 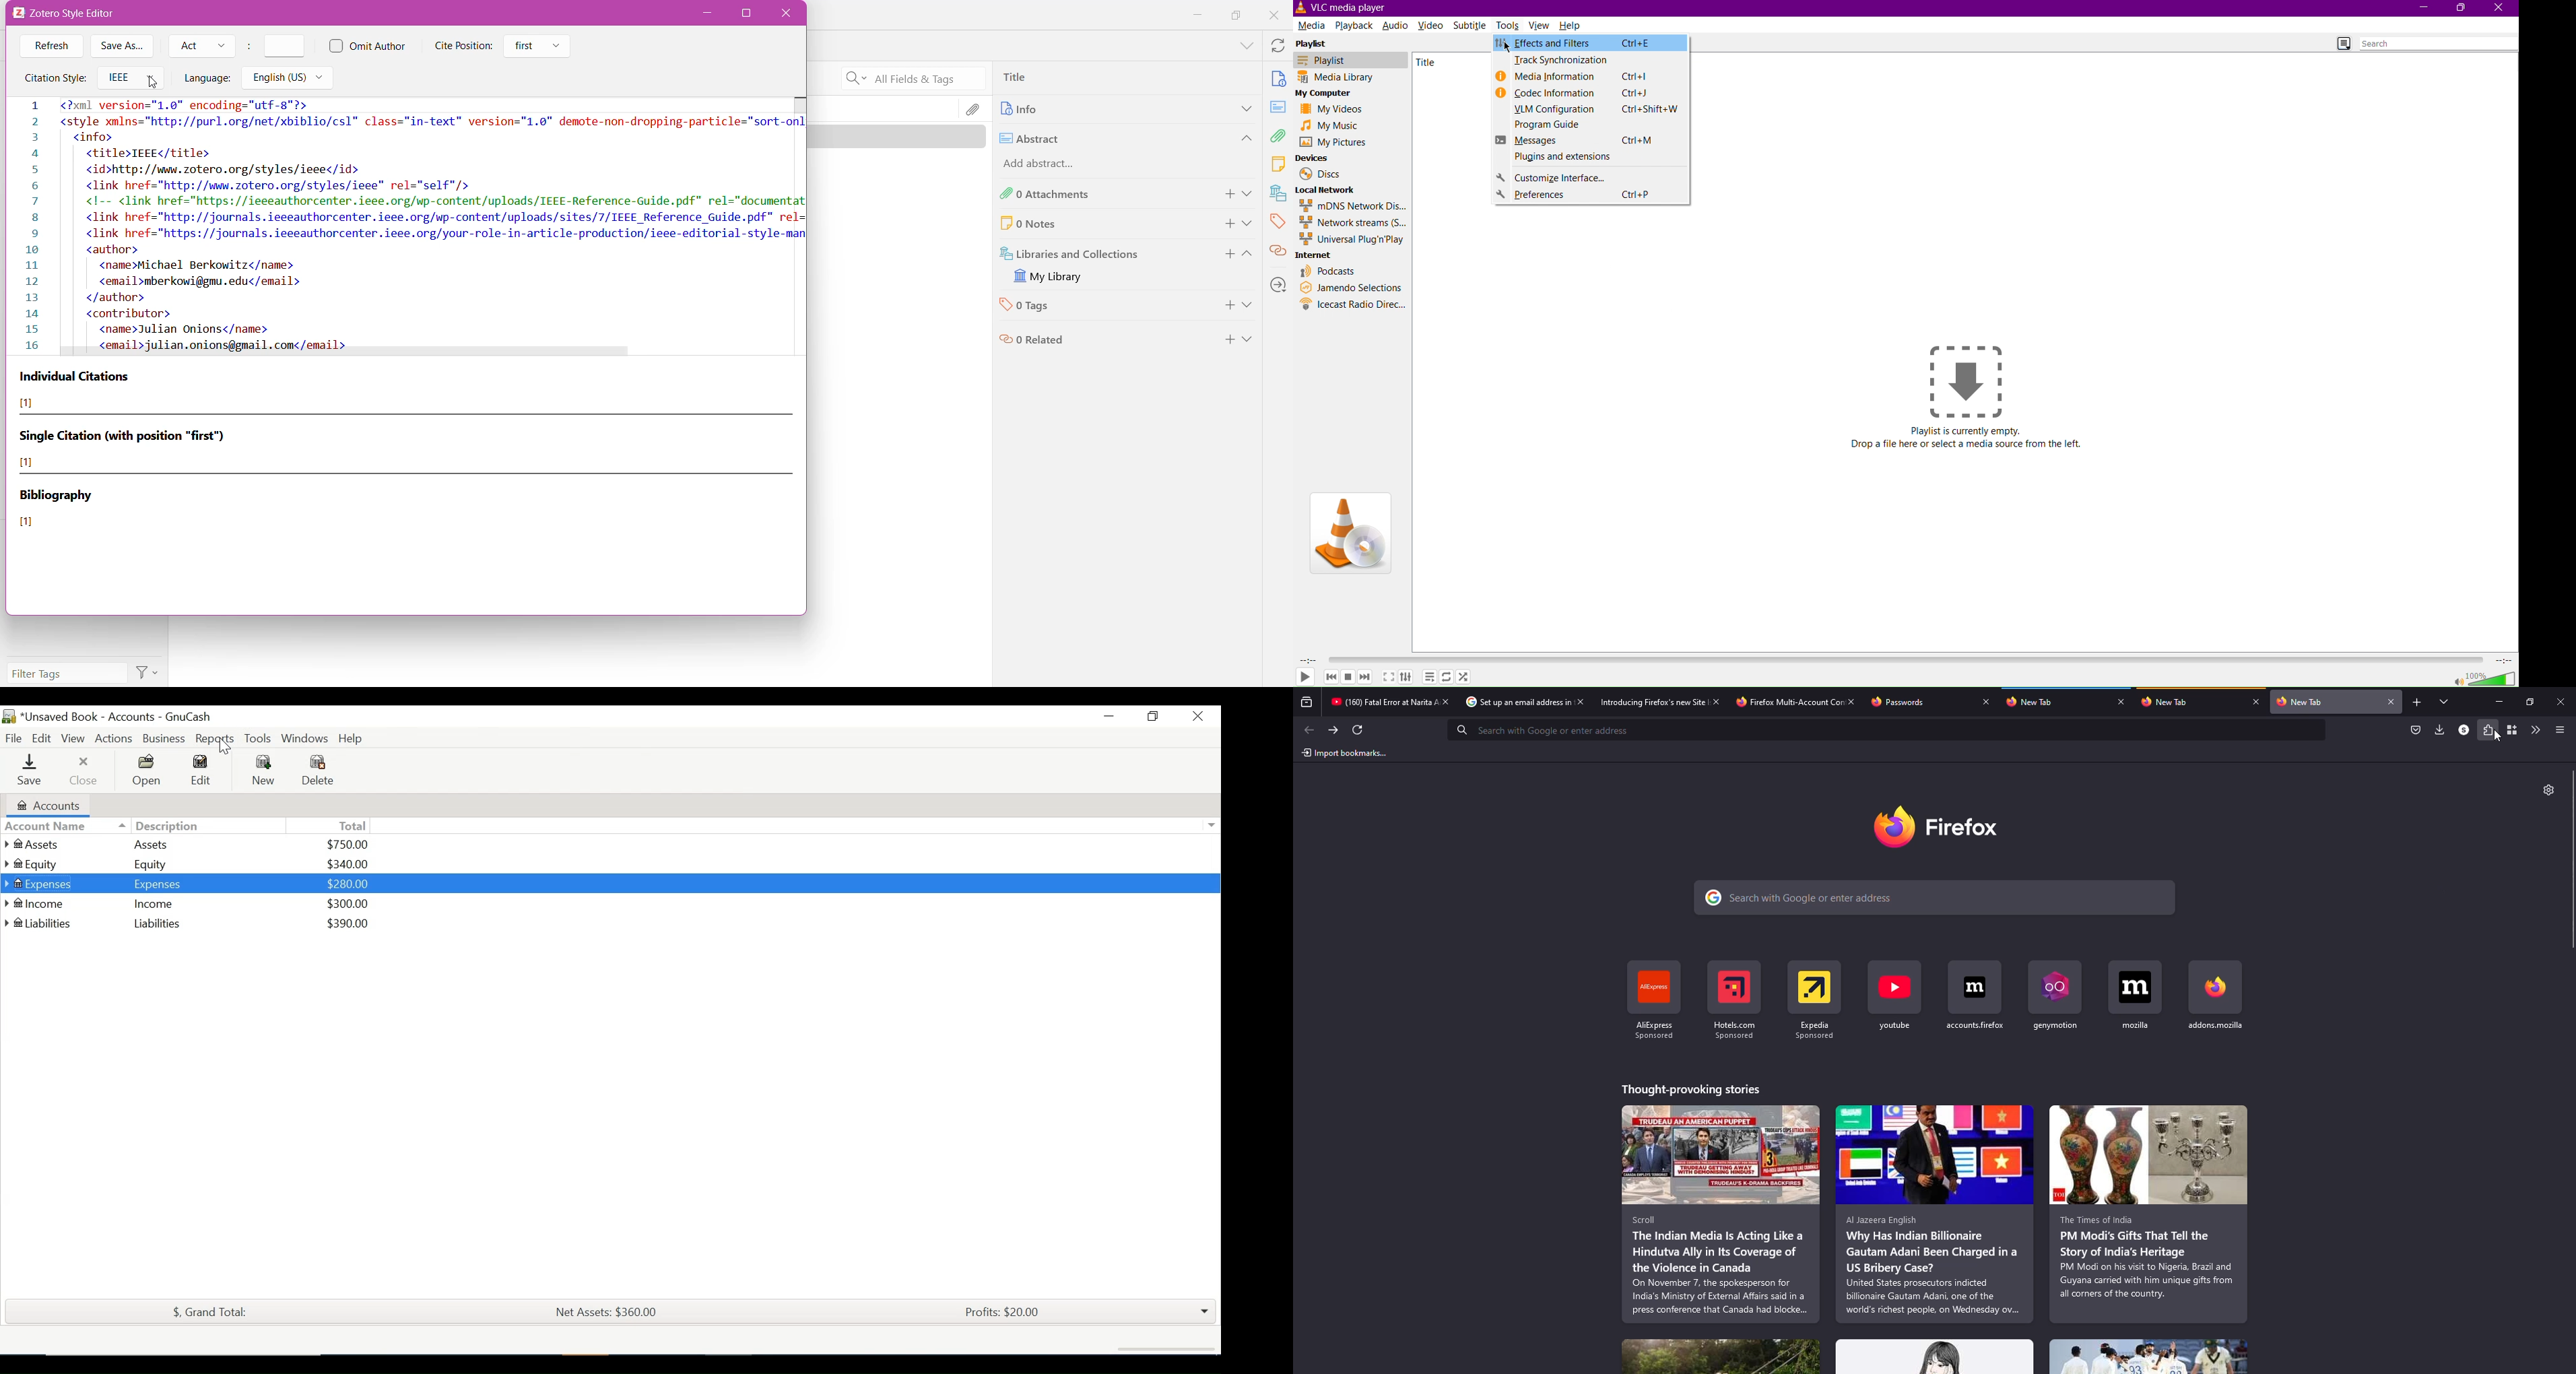 I want to click on Subtitle, so click(x=1474, y=26).